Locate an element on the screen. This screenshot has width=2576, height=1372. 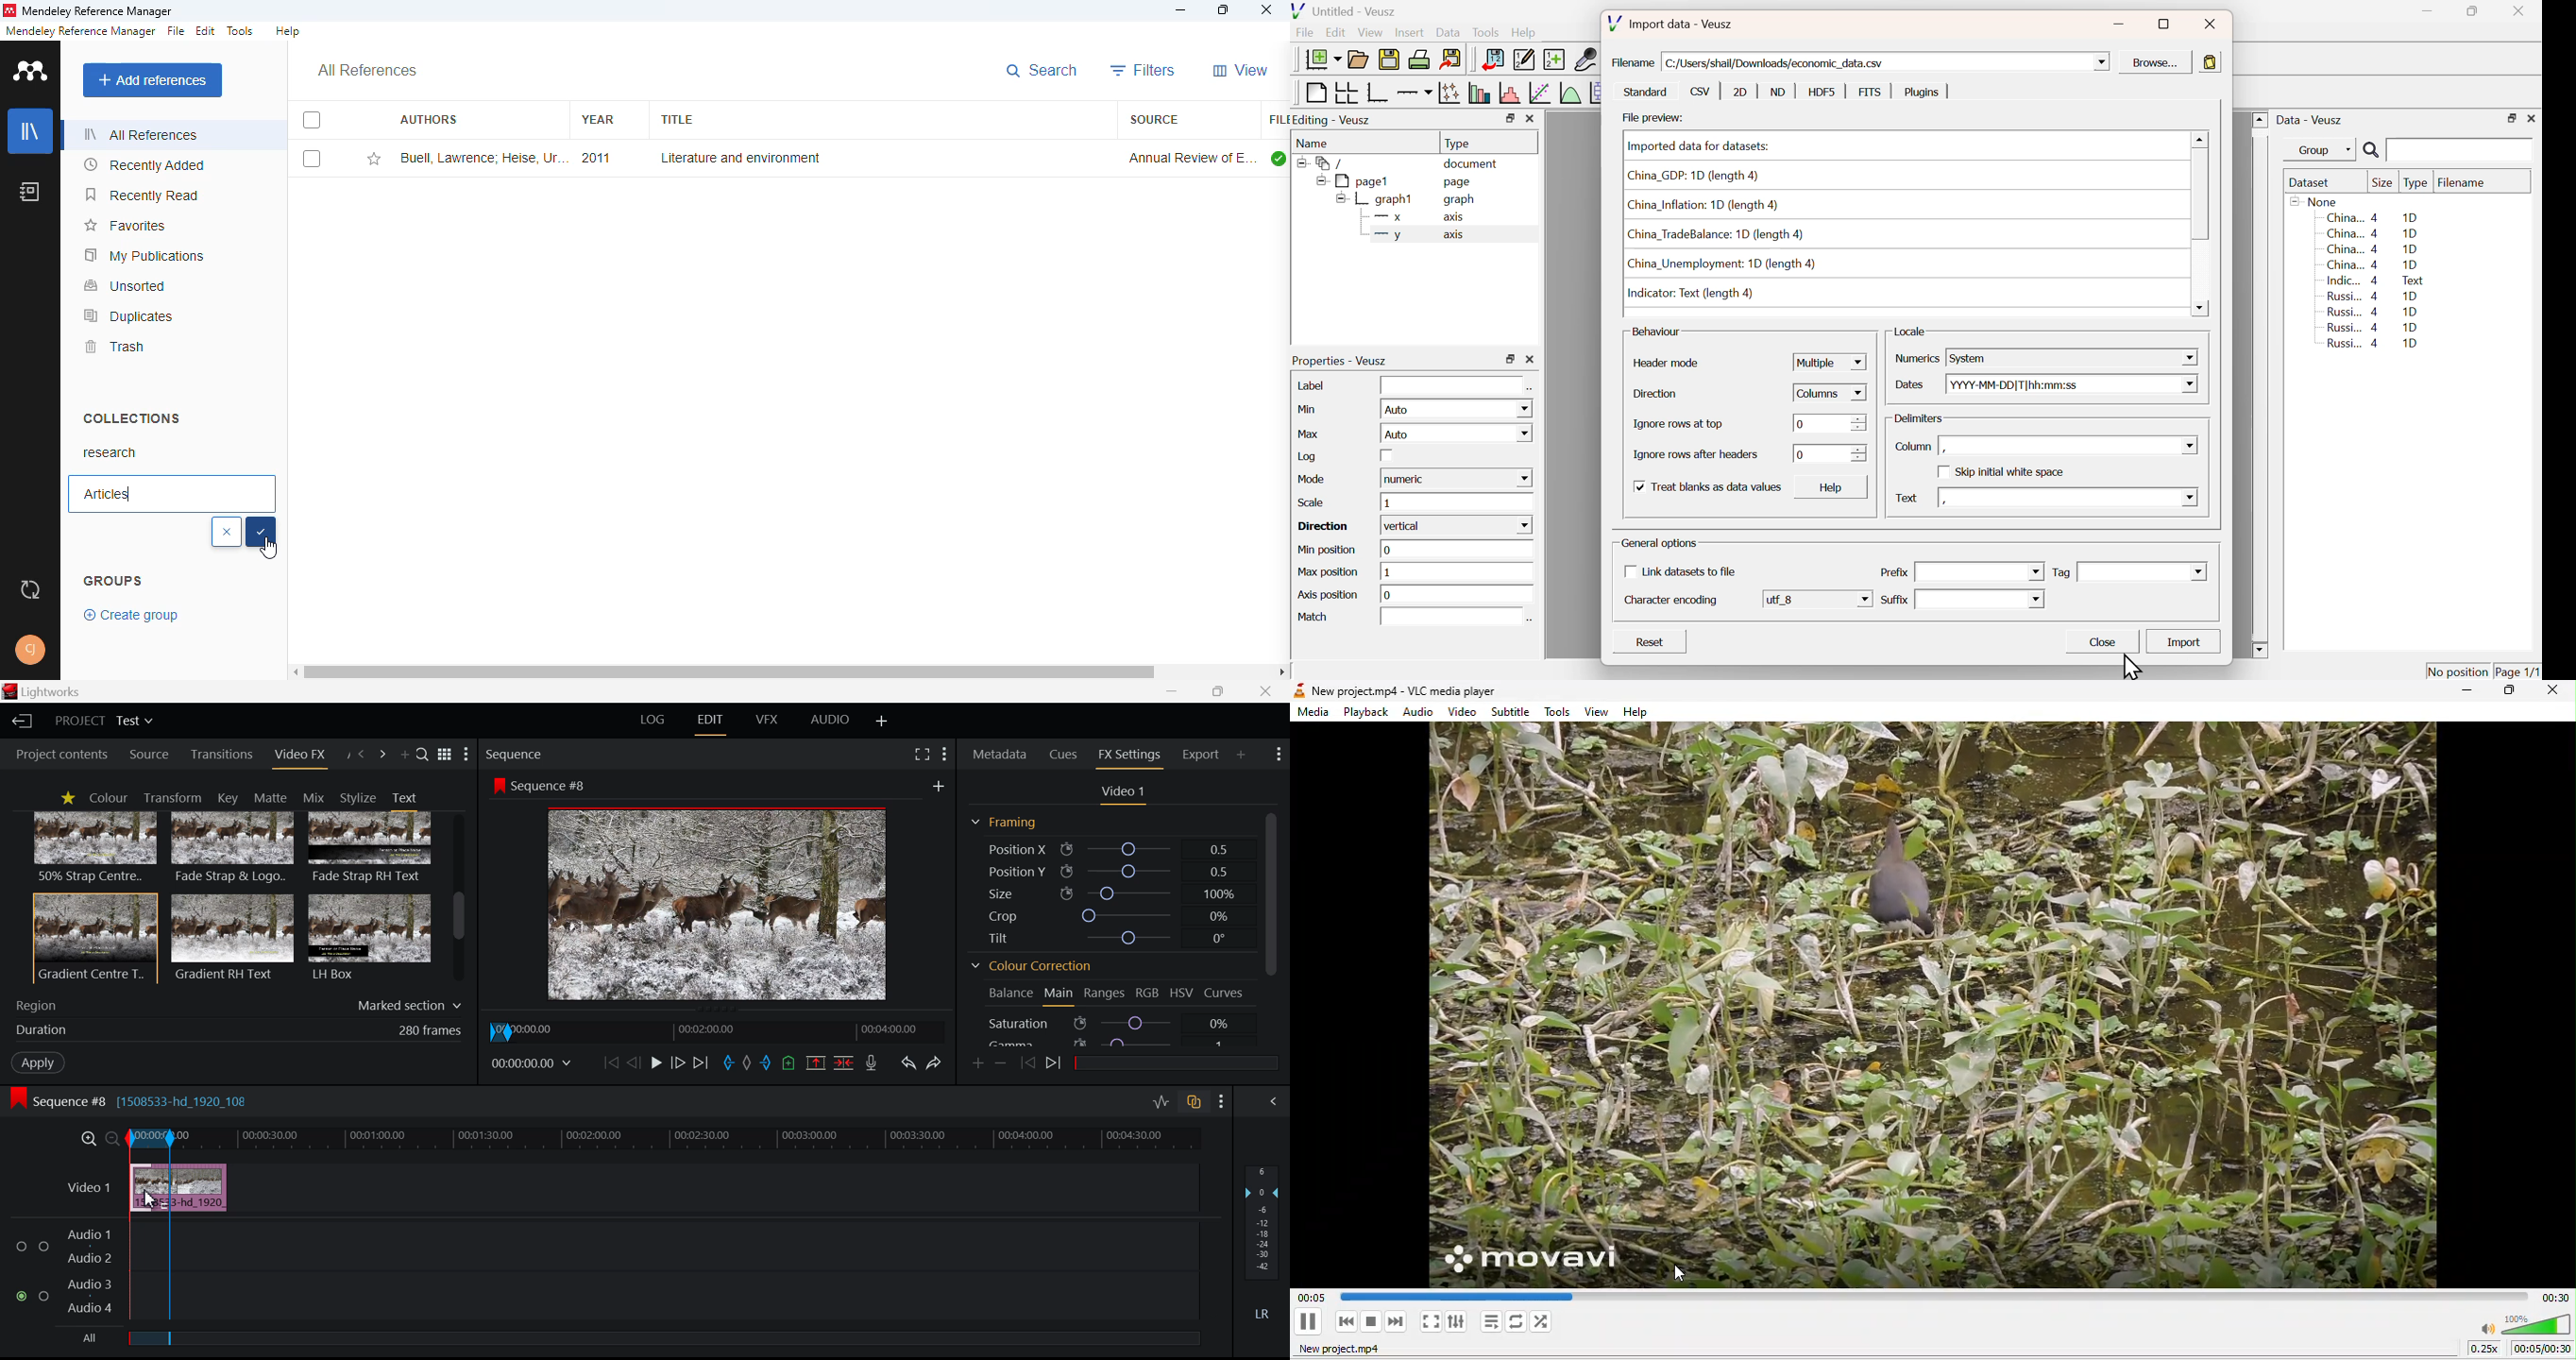
Locale is located at coordinates (1908, 332).